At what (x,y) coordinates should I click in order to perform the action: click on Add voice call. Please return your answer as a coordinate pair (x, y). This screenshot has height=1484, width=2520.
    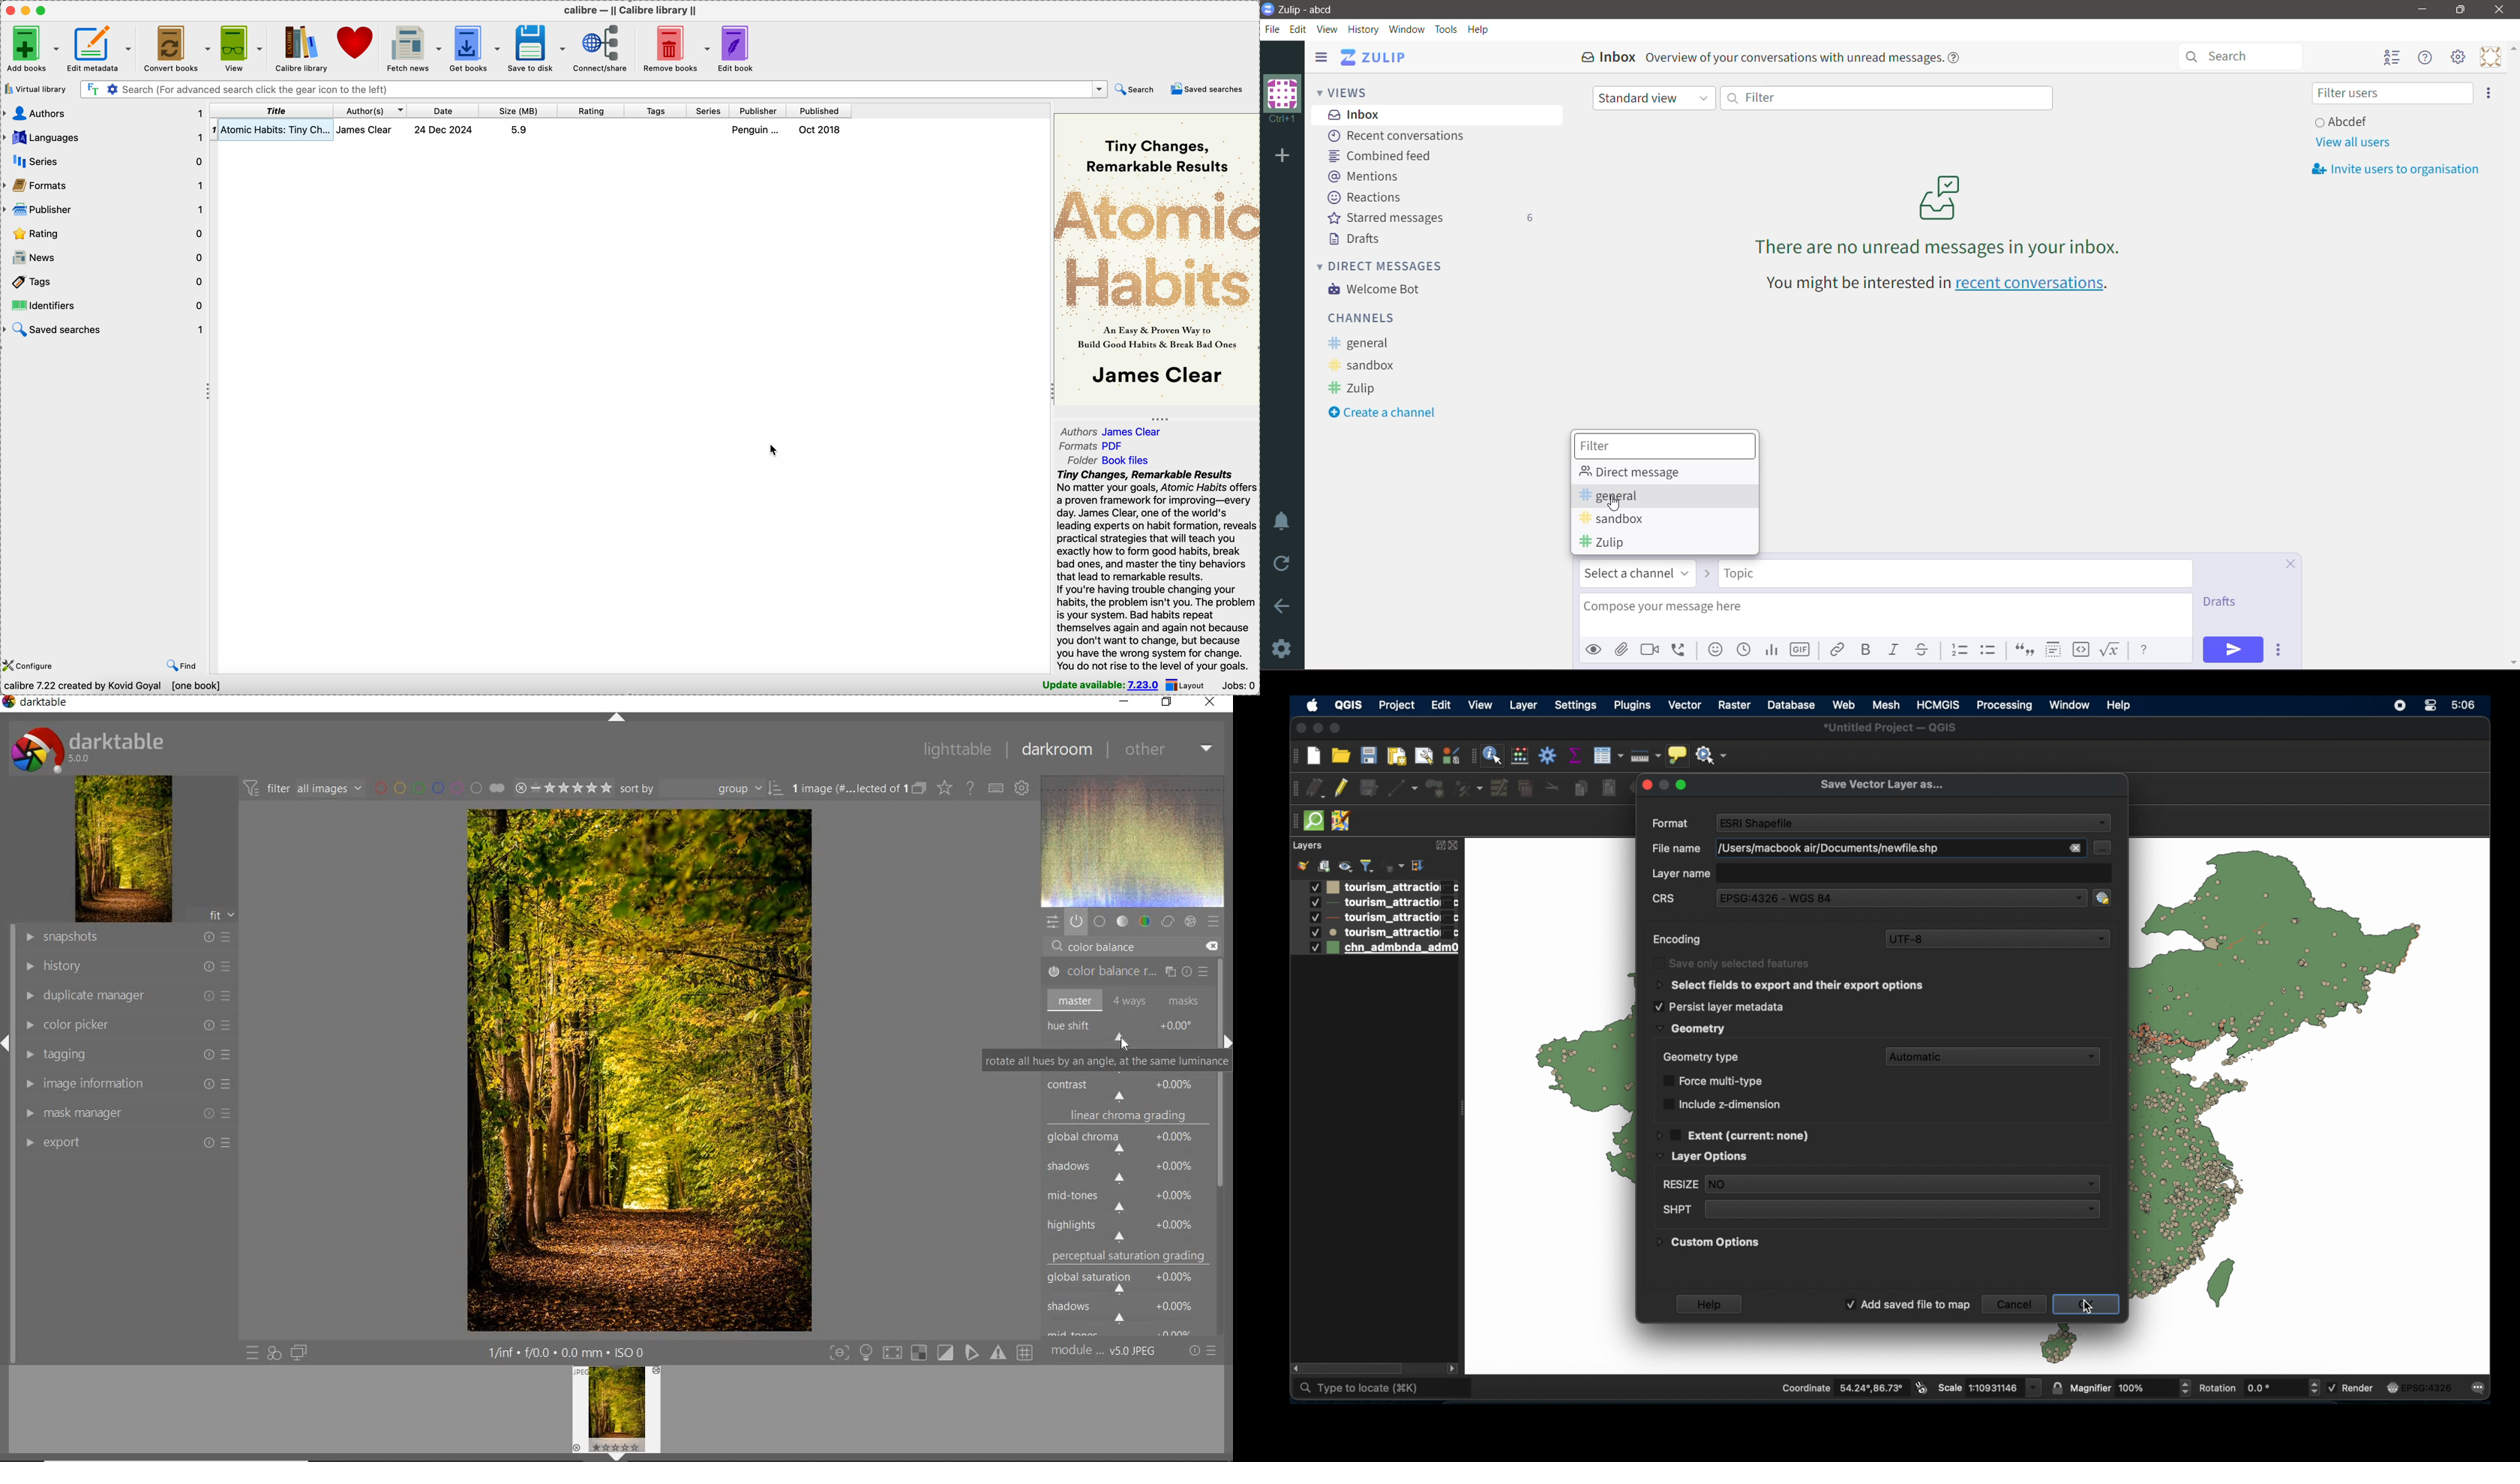
    Looking at the image, I should click on (1683, 649).